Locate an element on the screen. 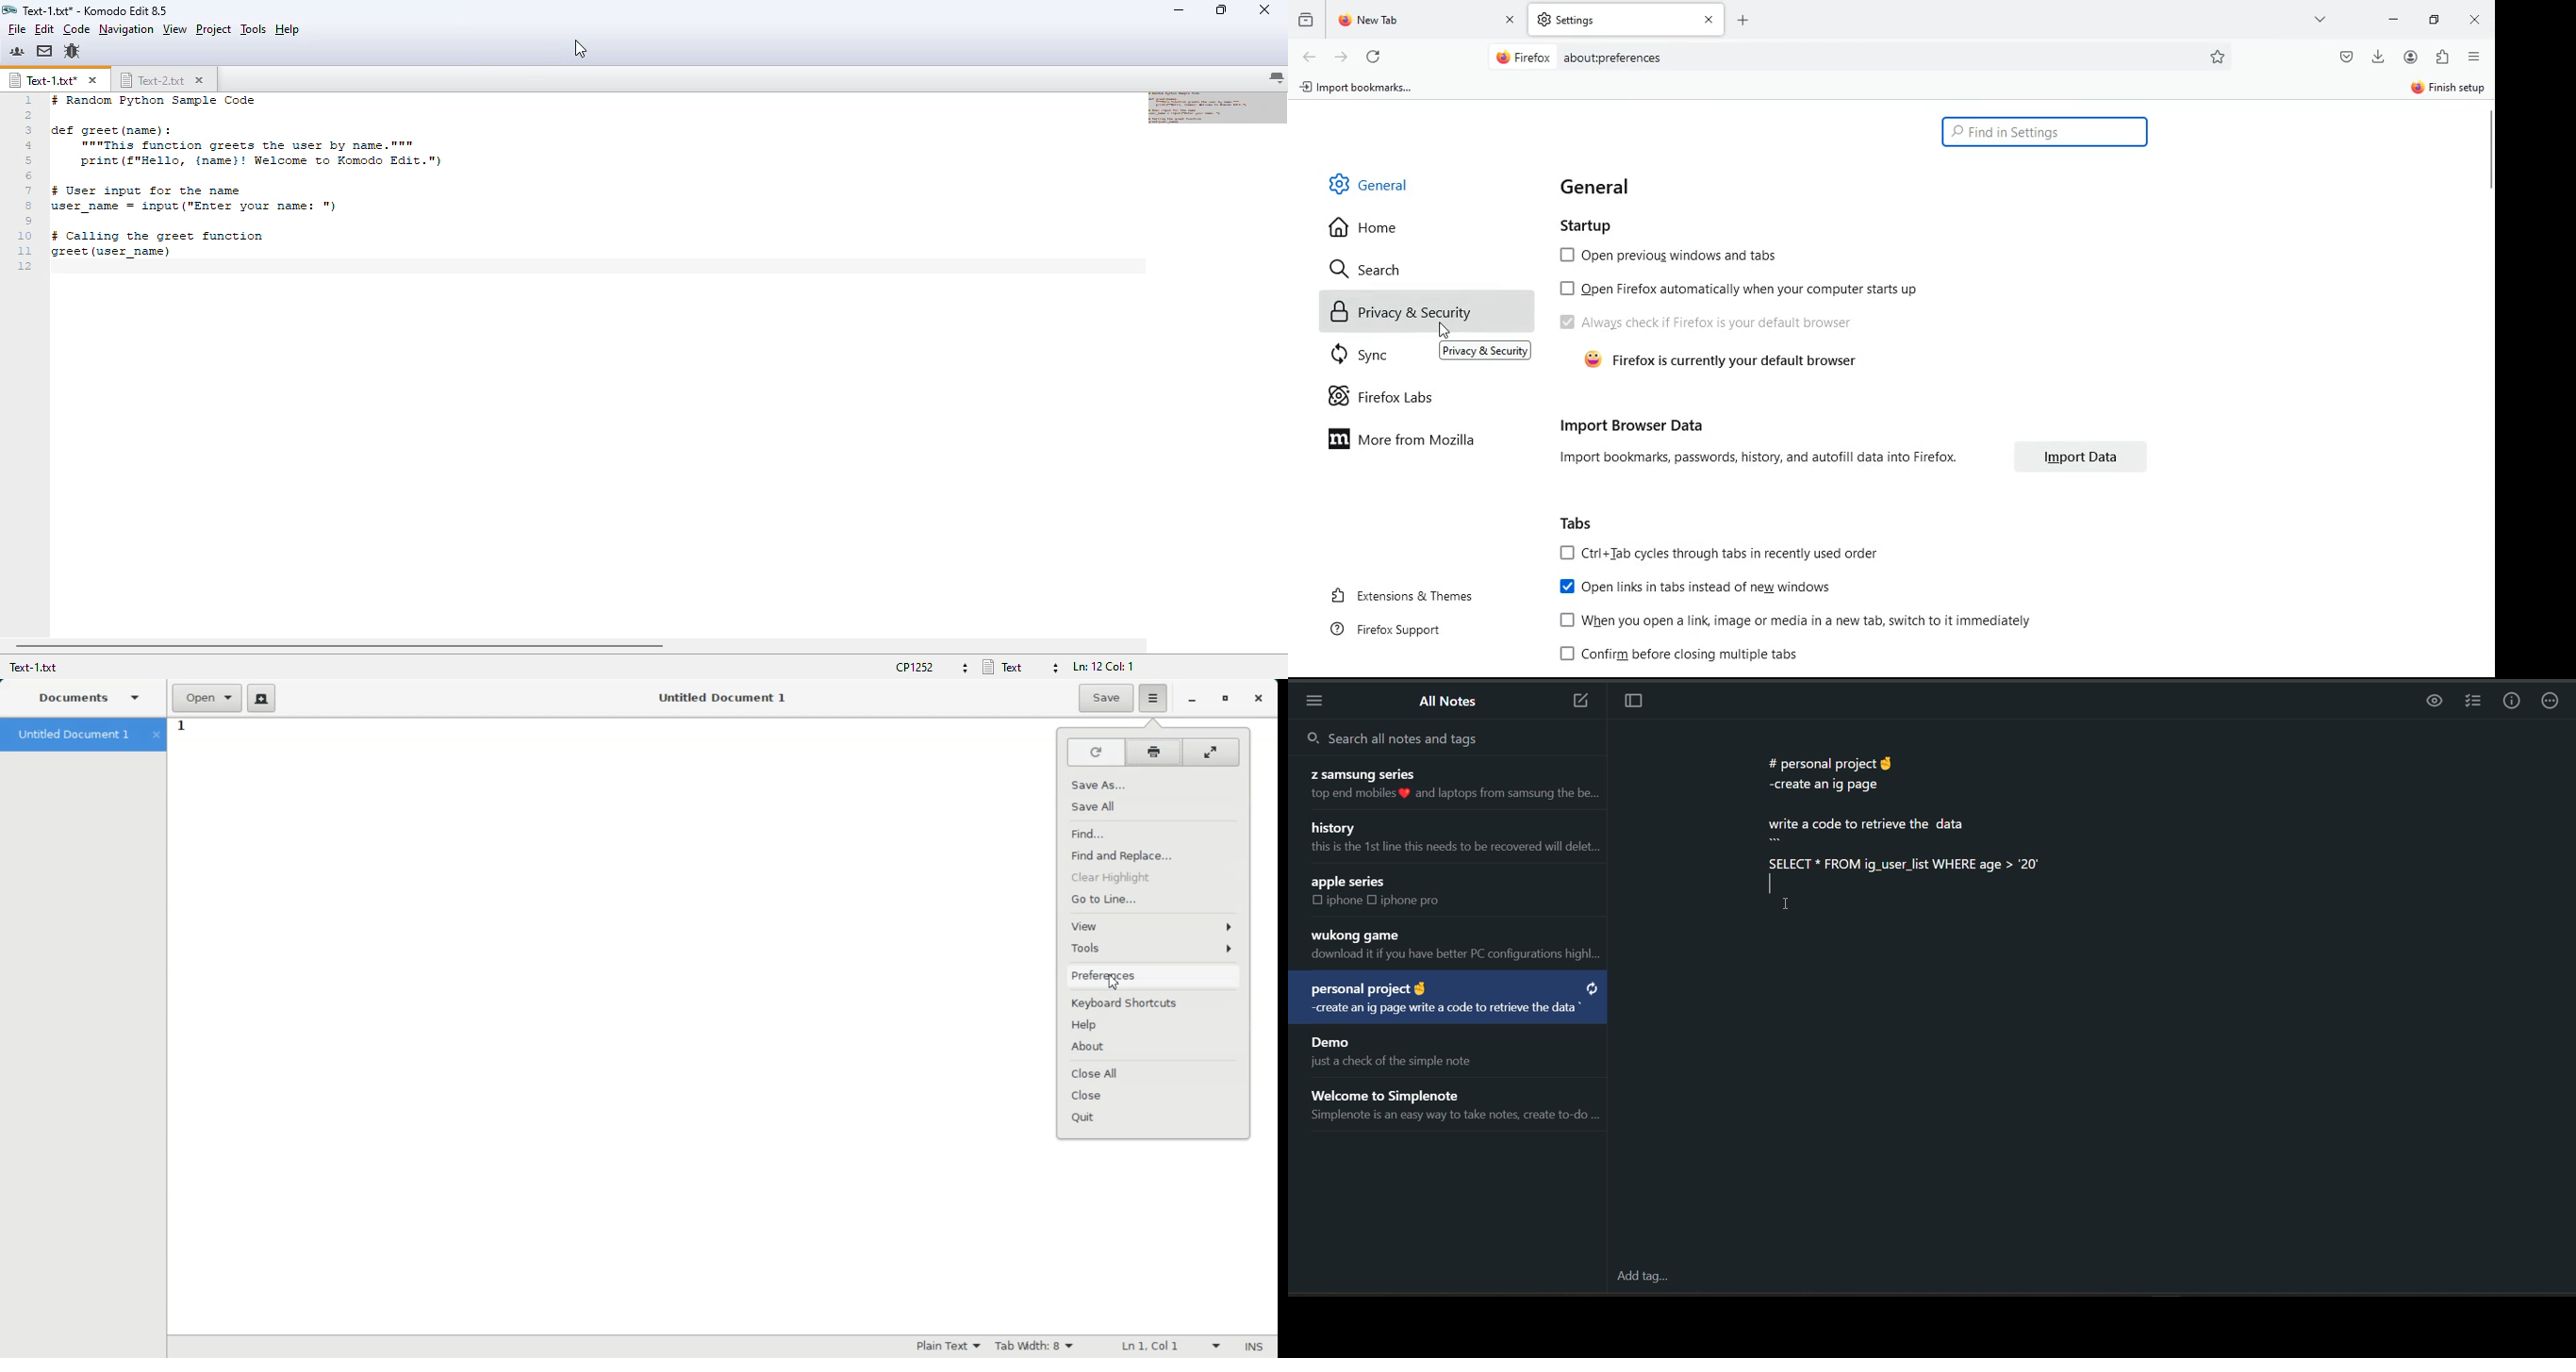 The width and height of the screenshot is (2576, 1372). firefox labs is located at coordinates (1399, 401).